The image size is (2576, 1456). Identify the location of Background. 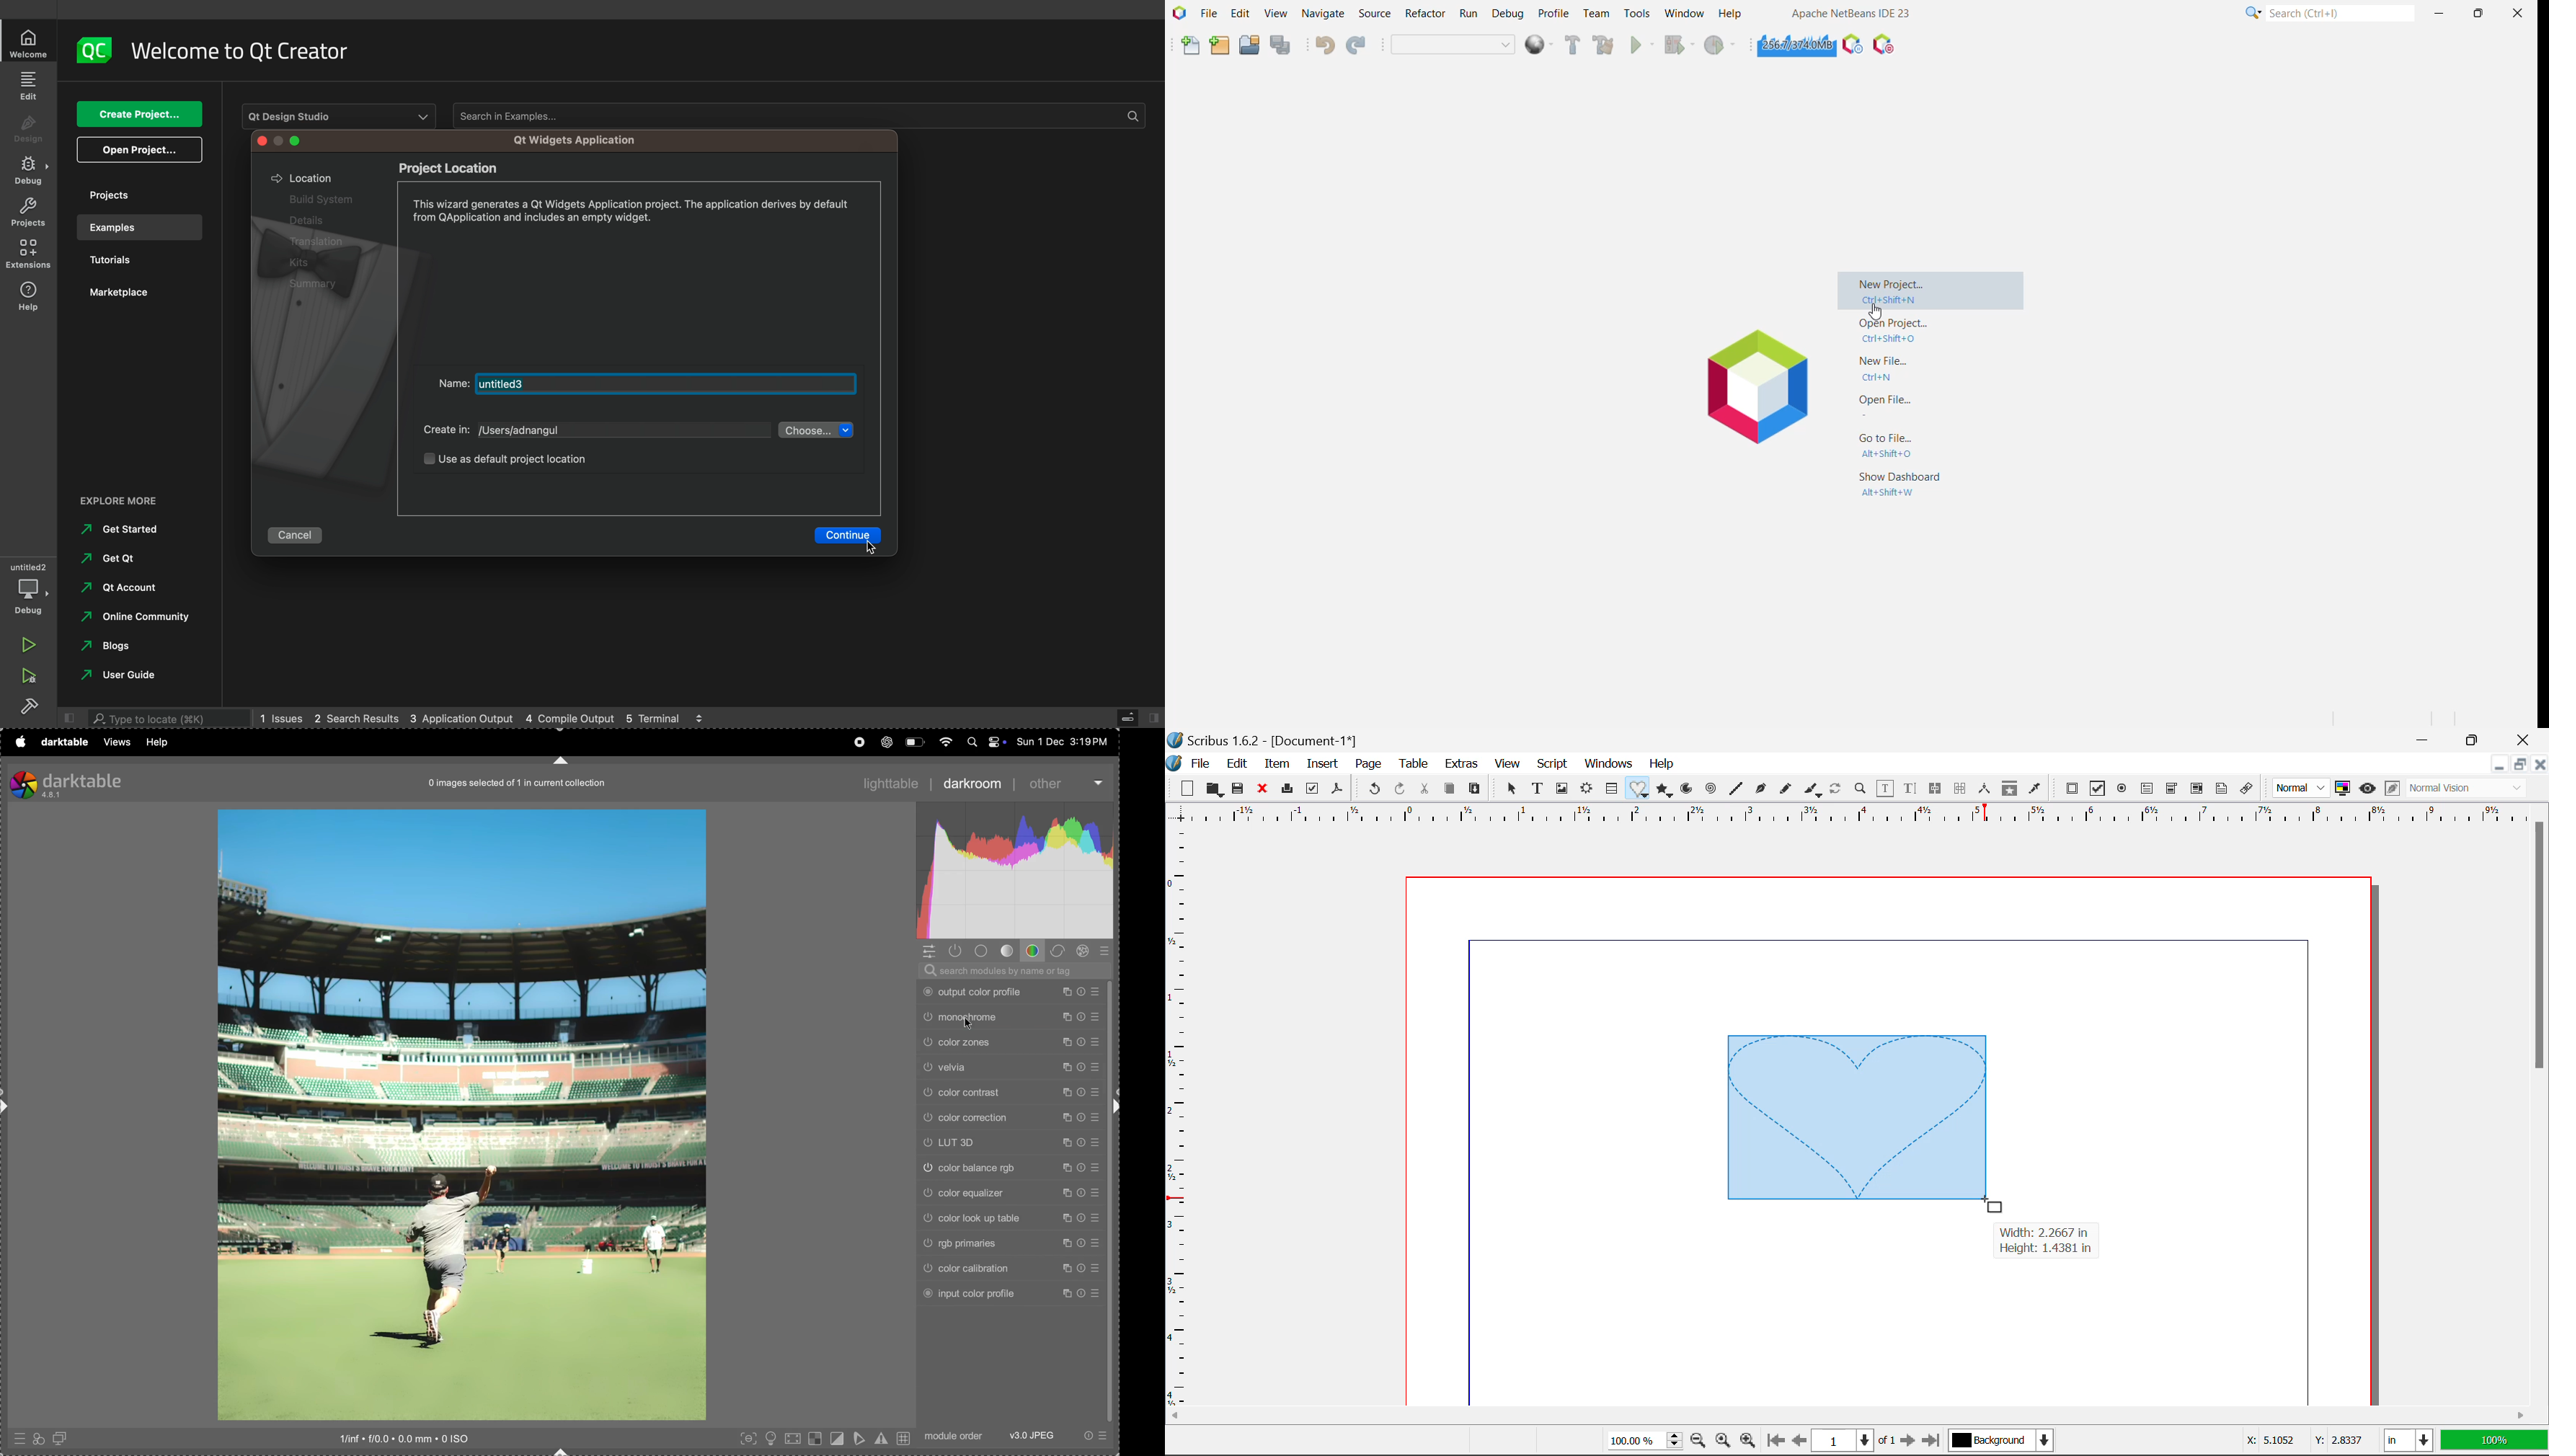
(2003, 1442).